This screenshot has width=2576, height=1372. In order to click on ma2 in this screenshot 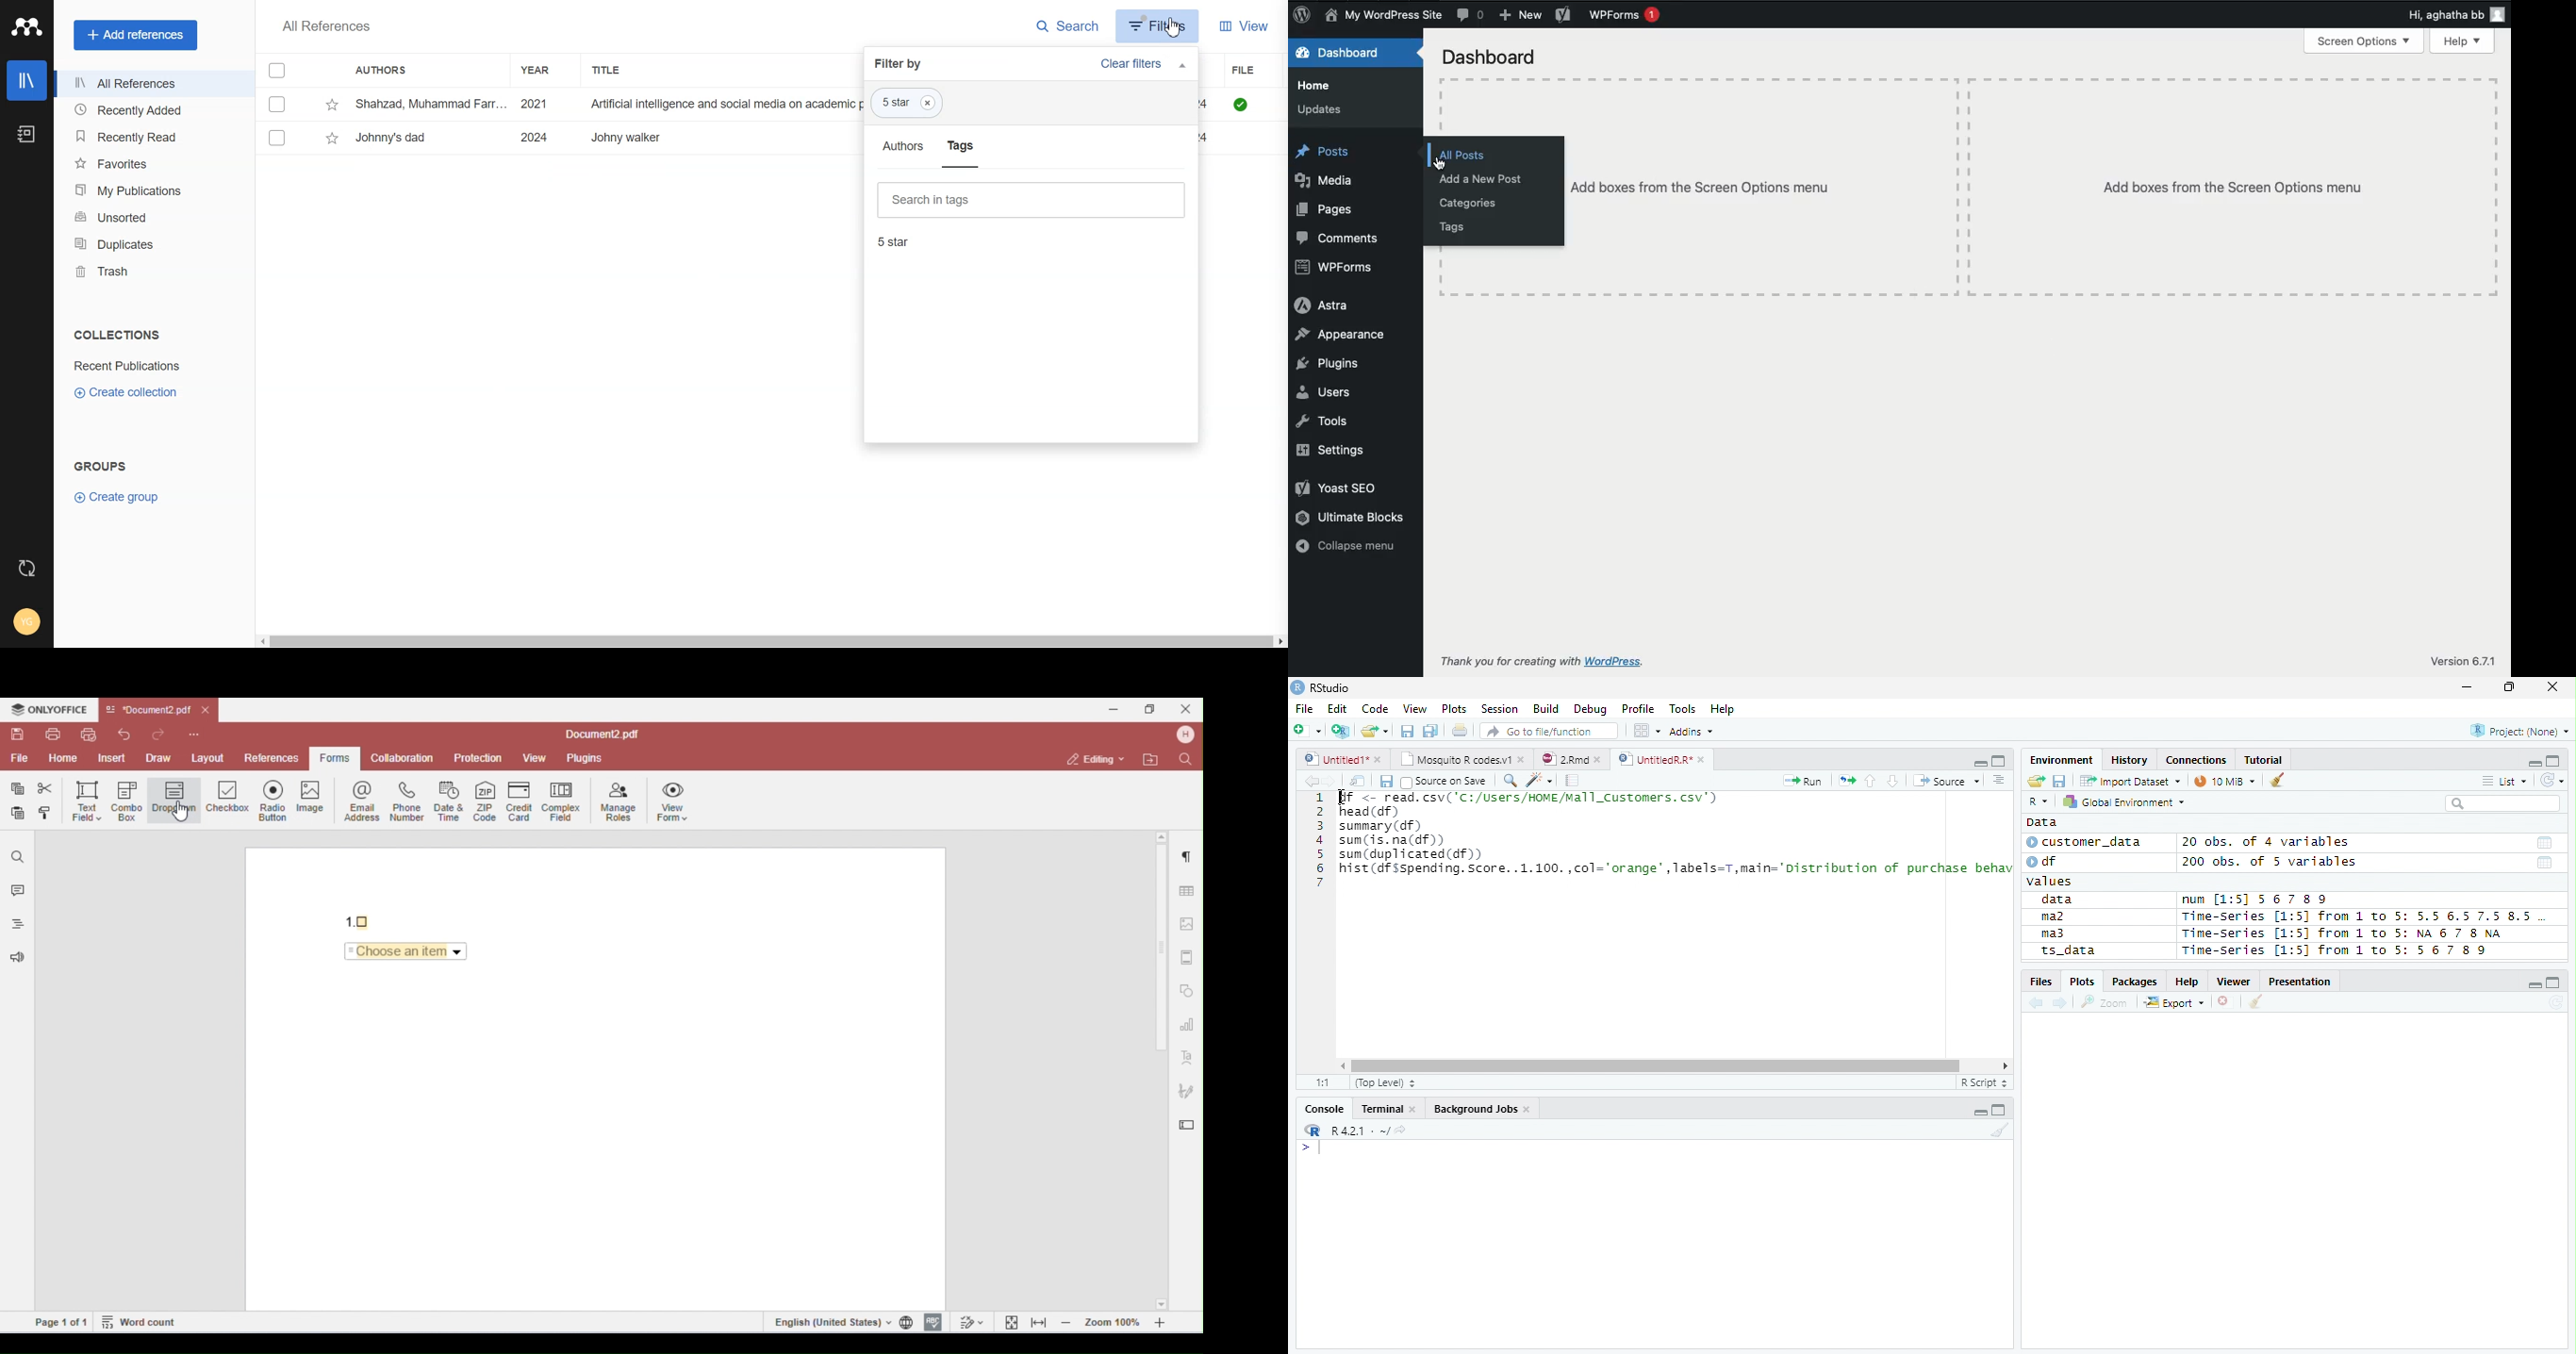, I will do `click(2057, 918)`.